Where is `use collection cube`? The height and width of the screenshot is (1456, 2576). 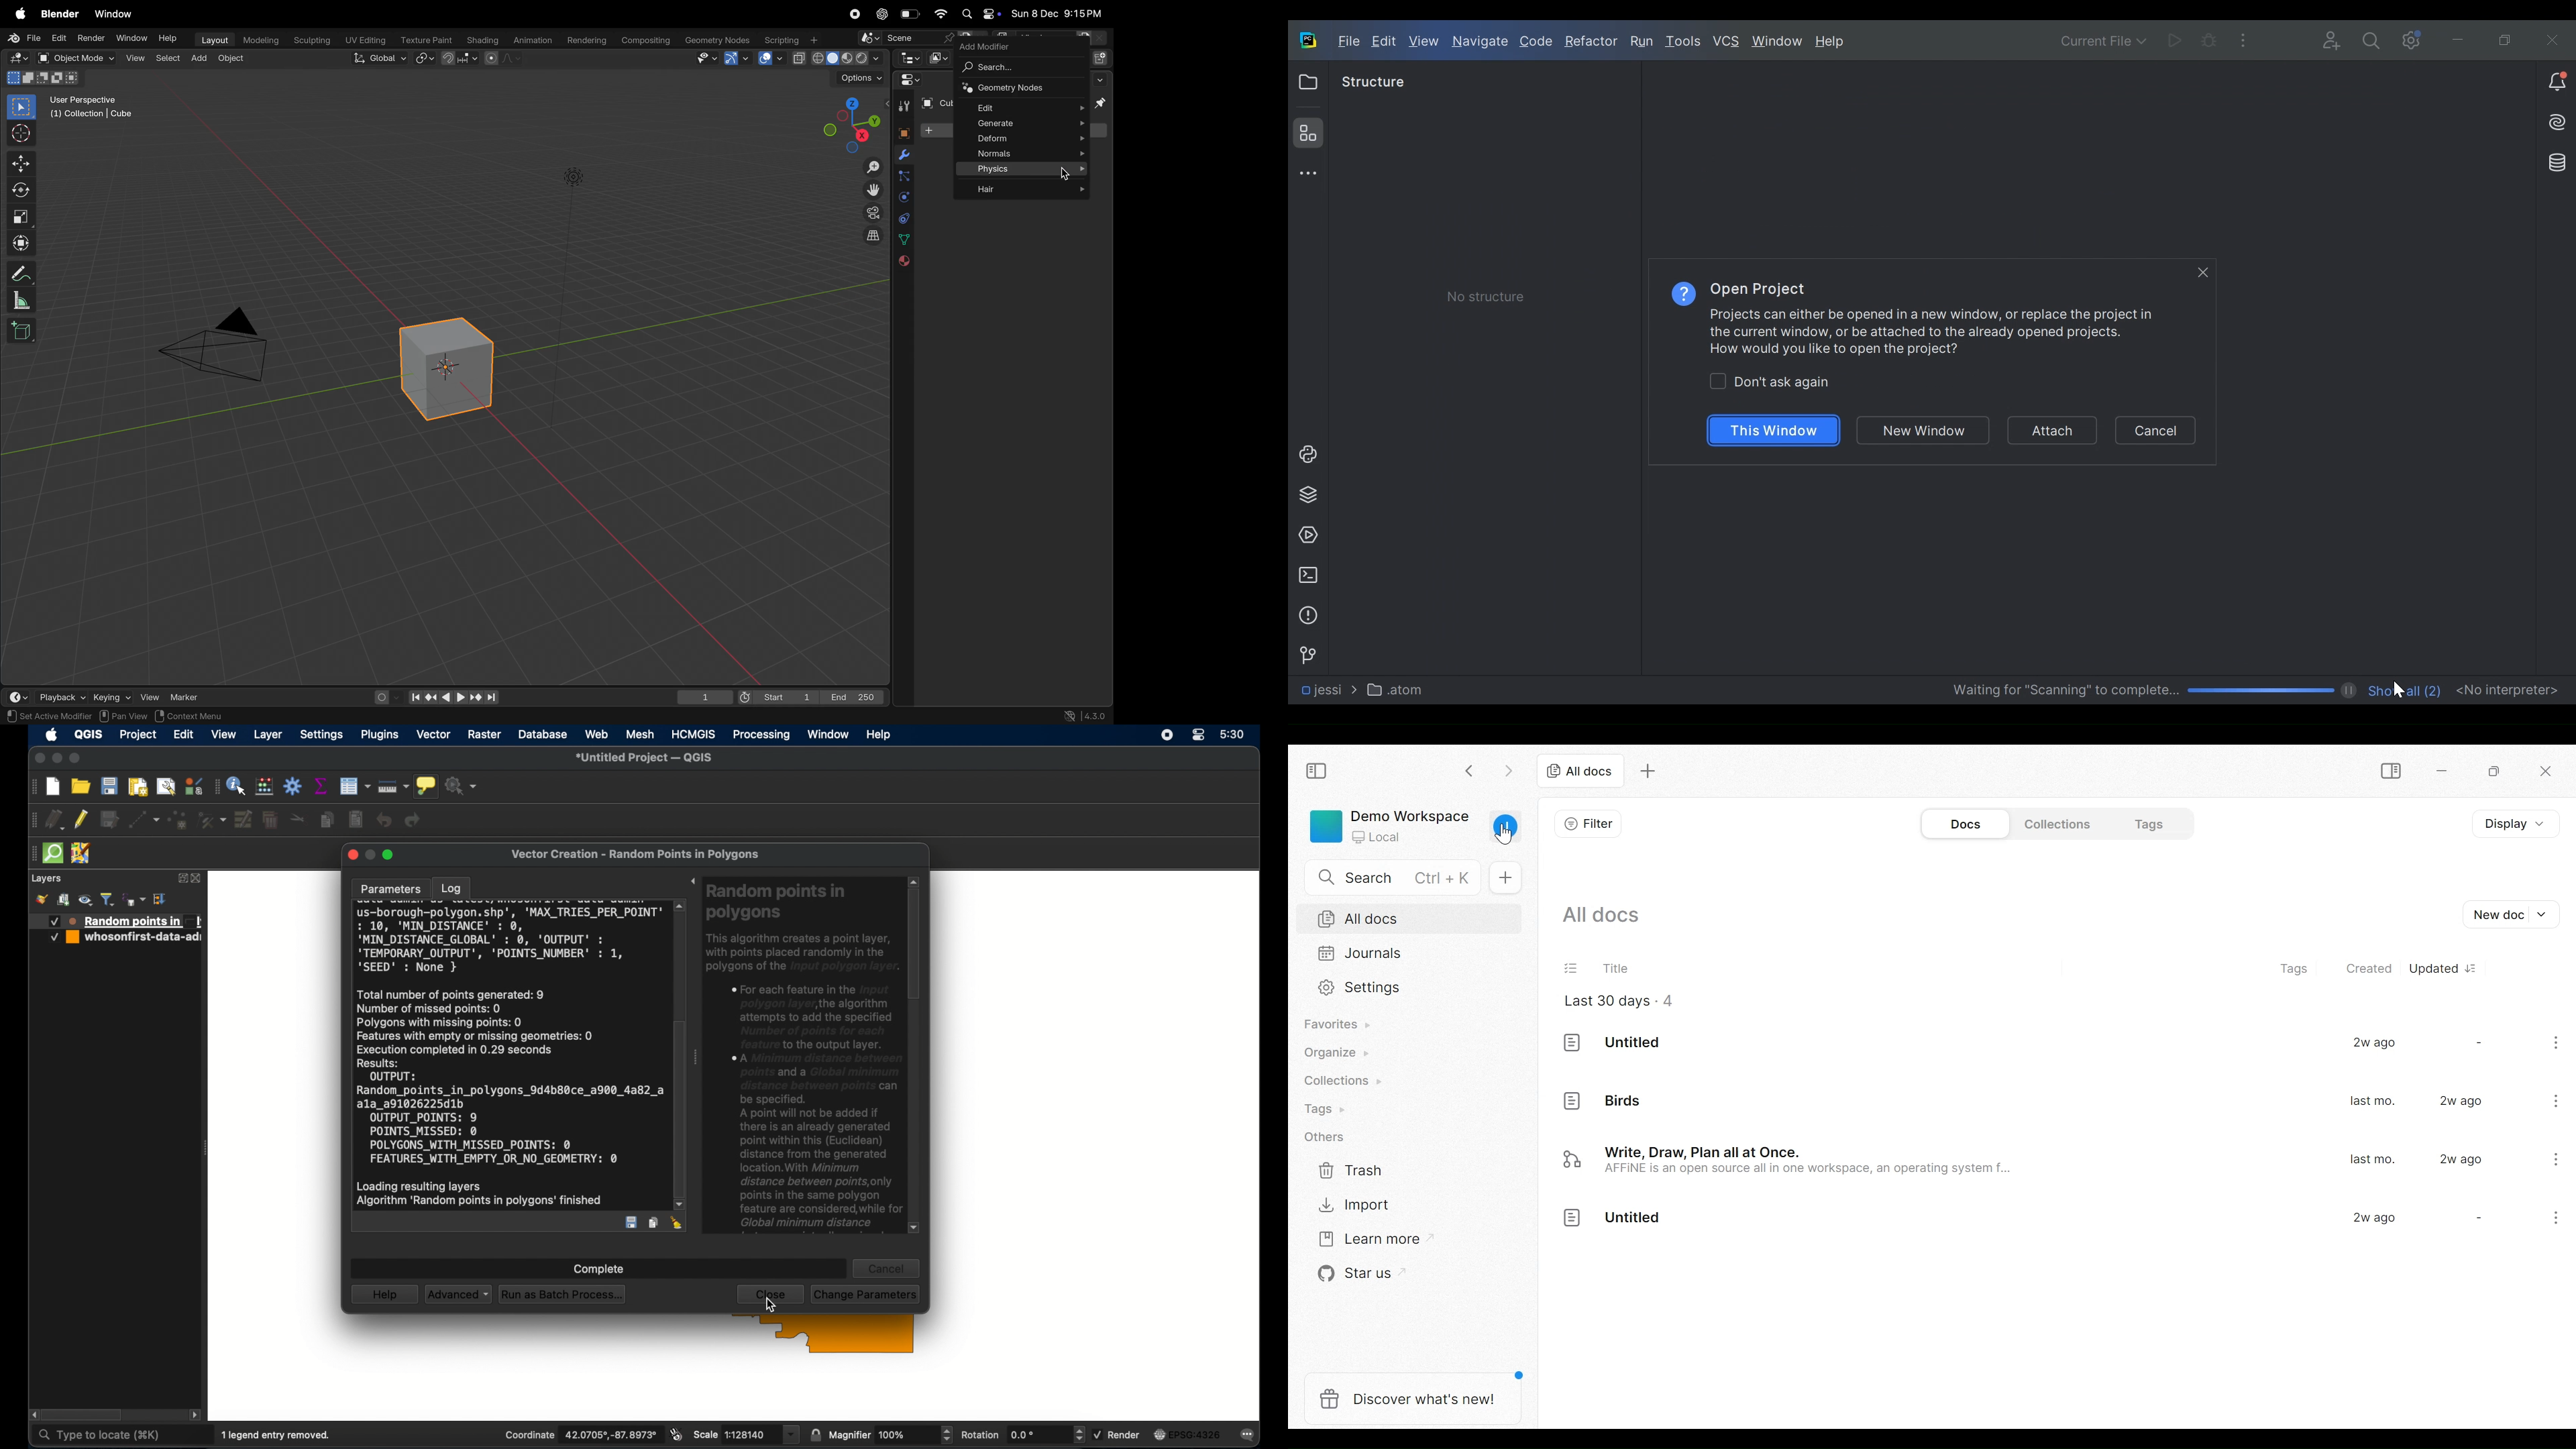 use collection cube is located at coordinates (90, 116).